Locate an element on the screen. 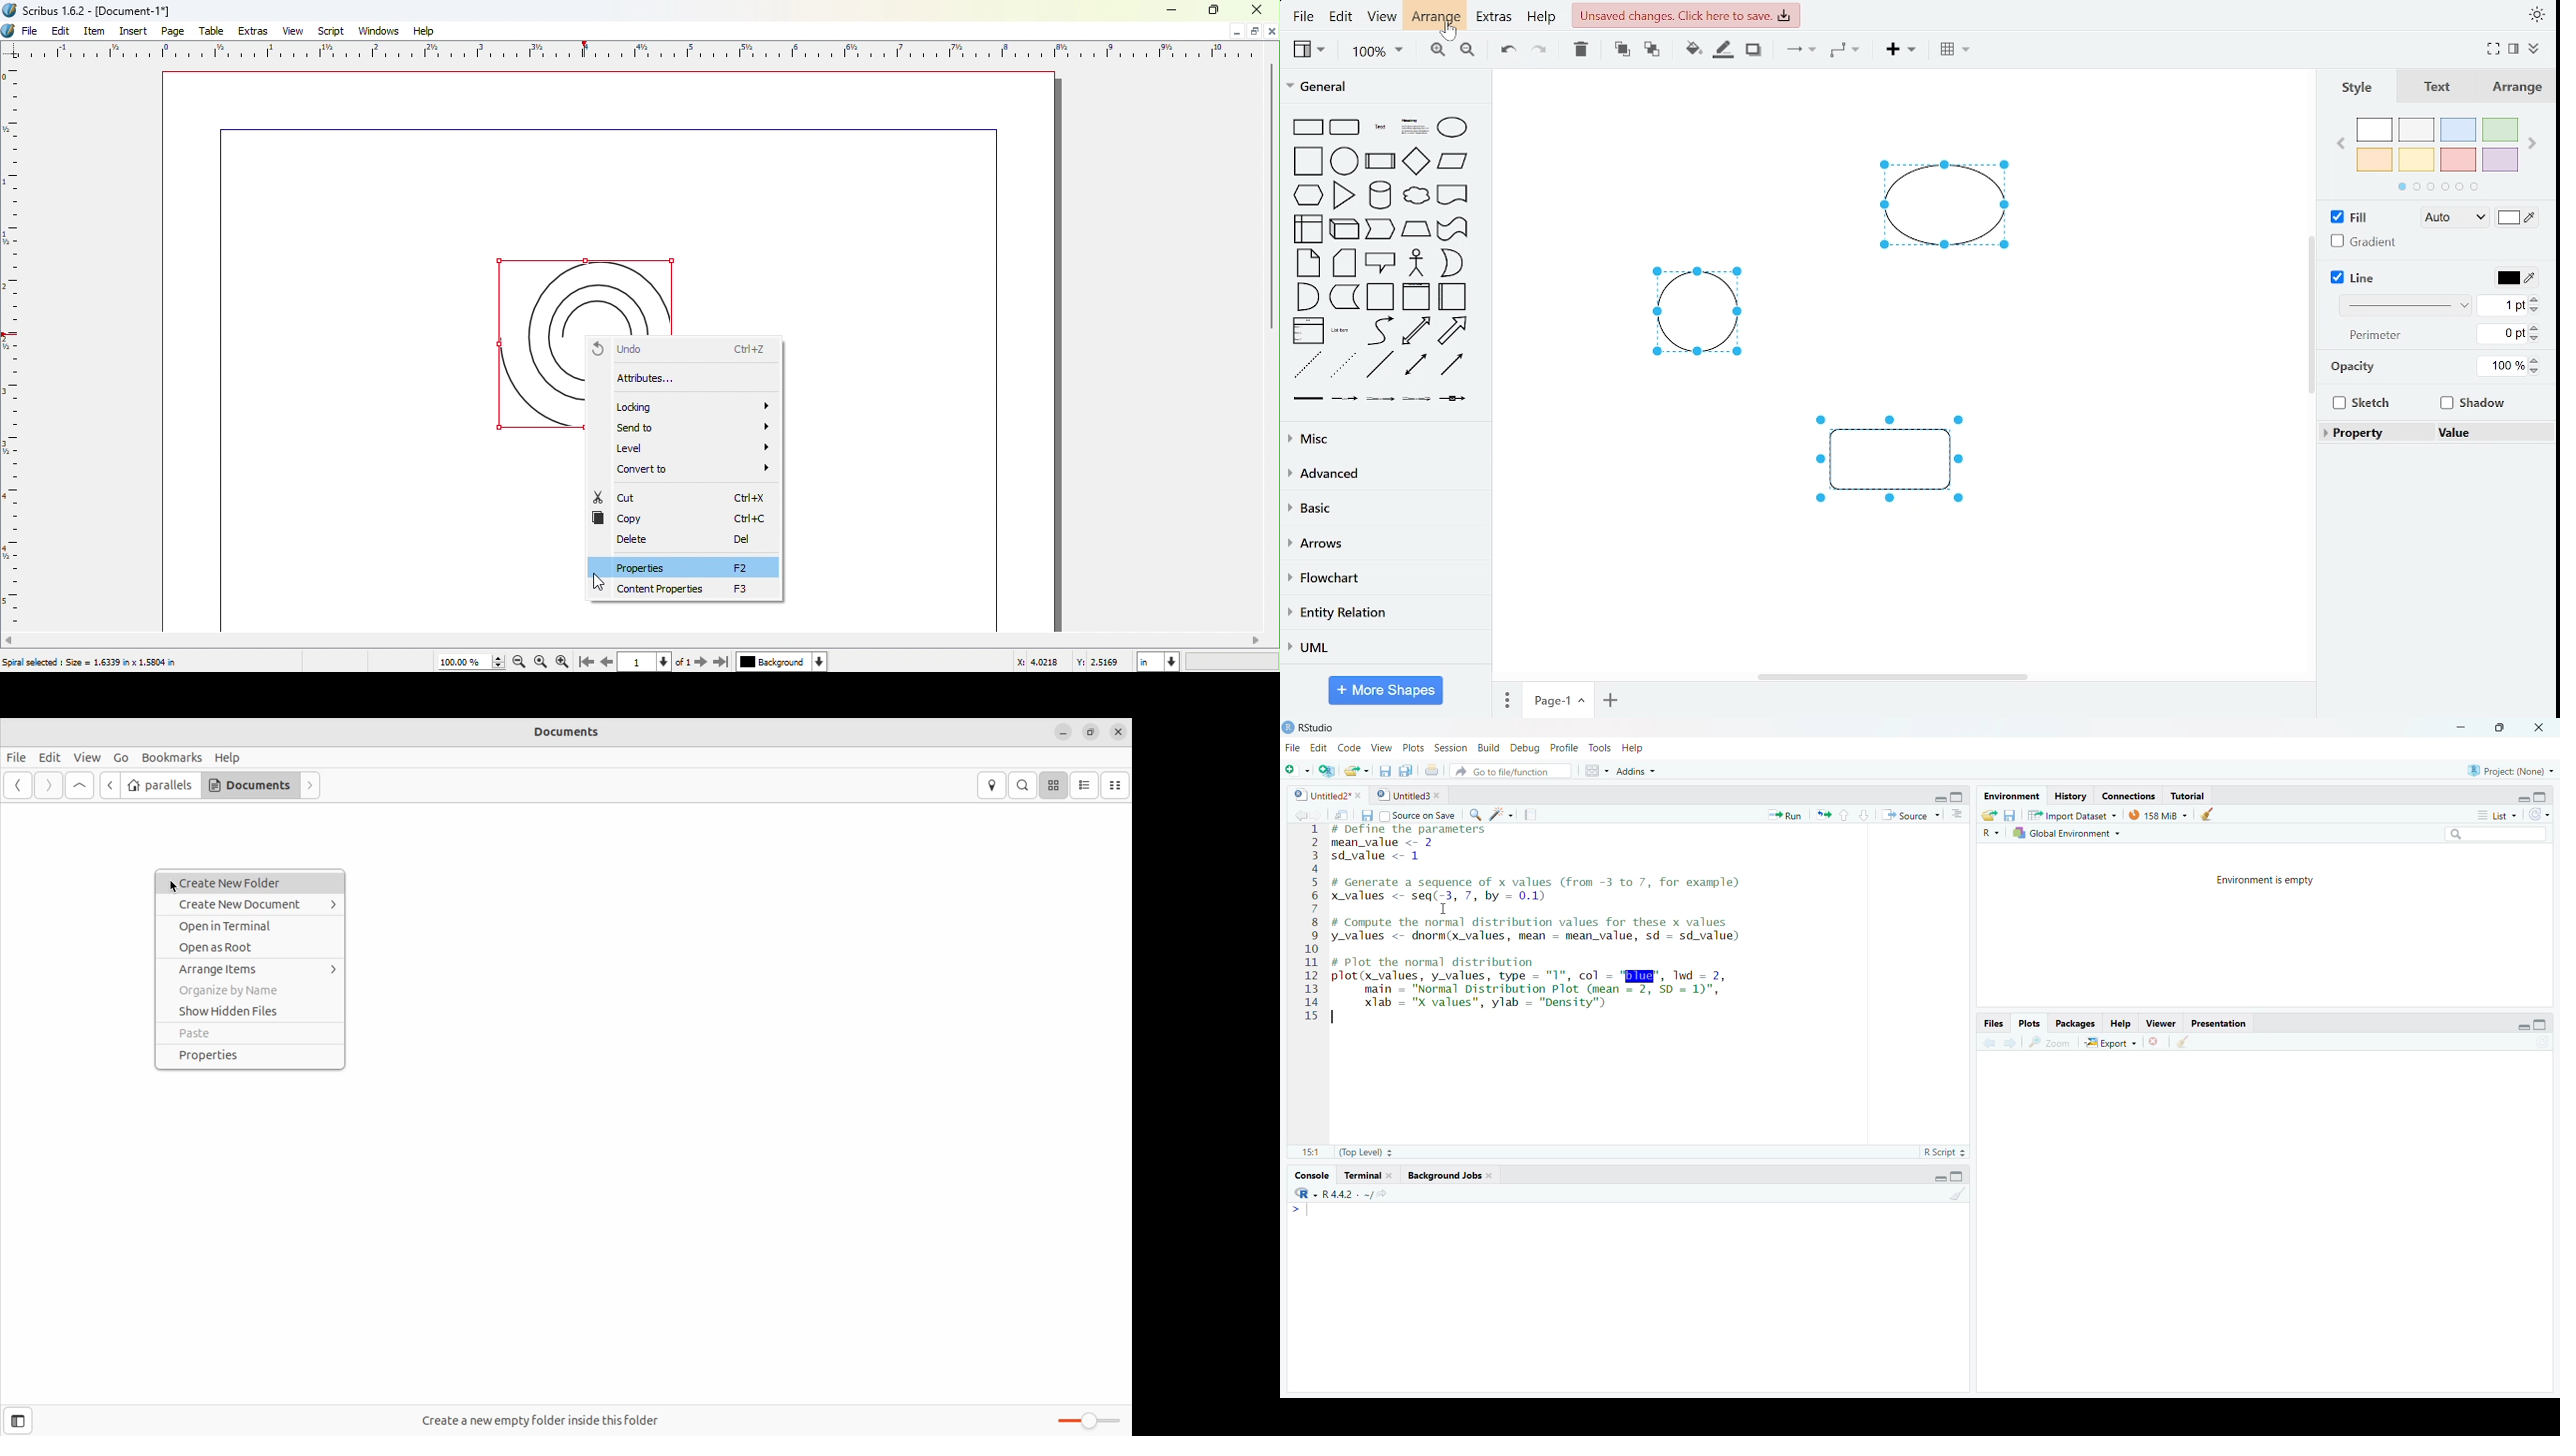  Run is located at coordinates (1783, 815).